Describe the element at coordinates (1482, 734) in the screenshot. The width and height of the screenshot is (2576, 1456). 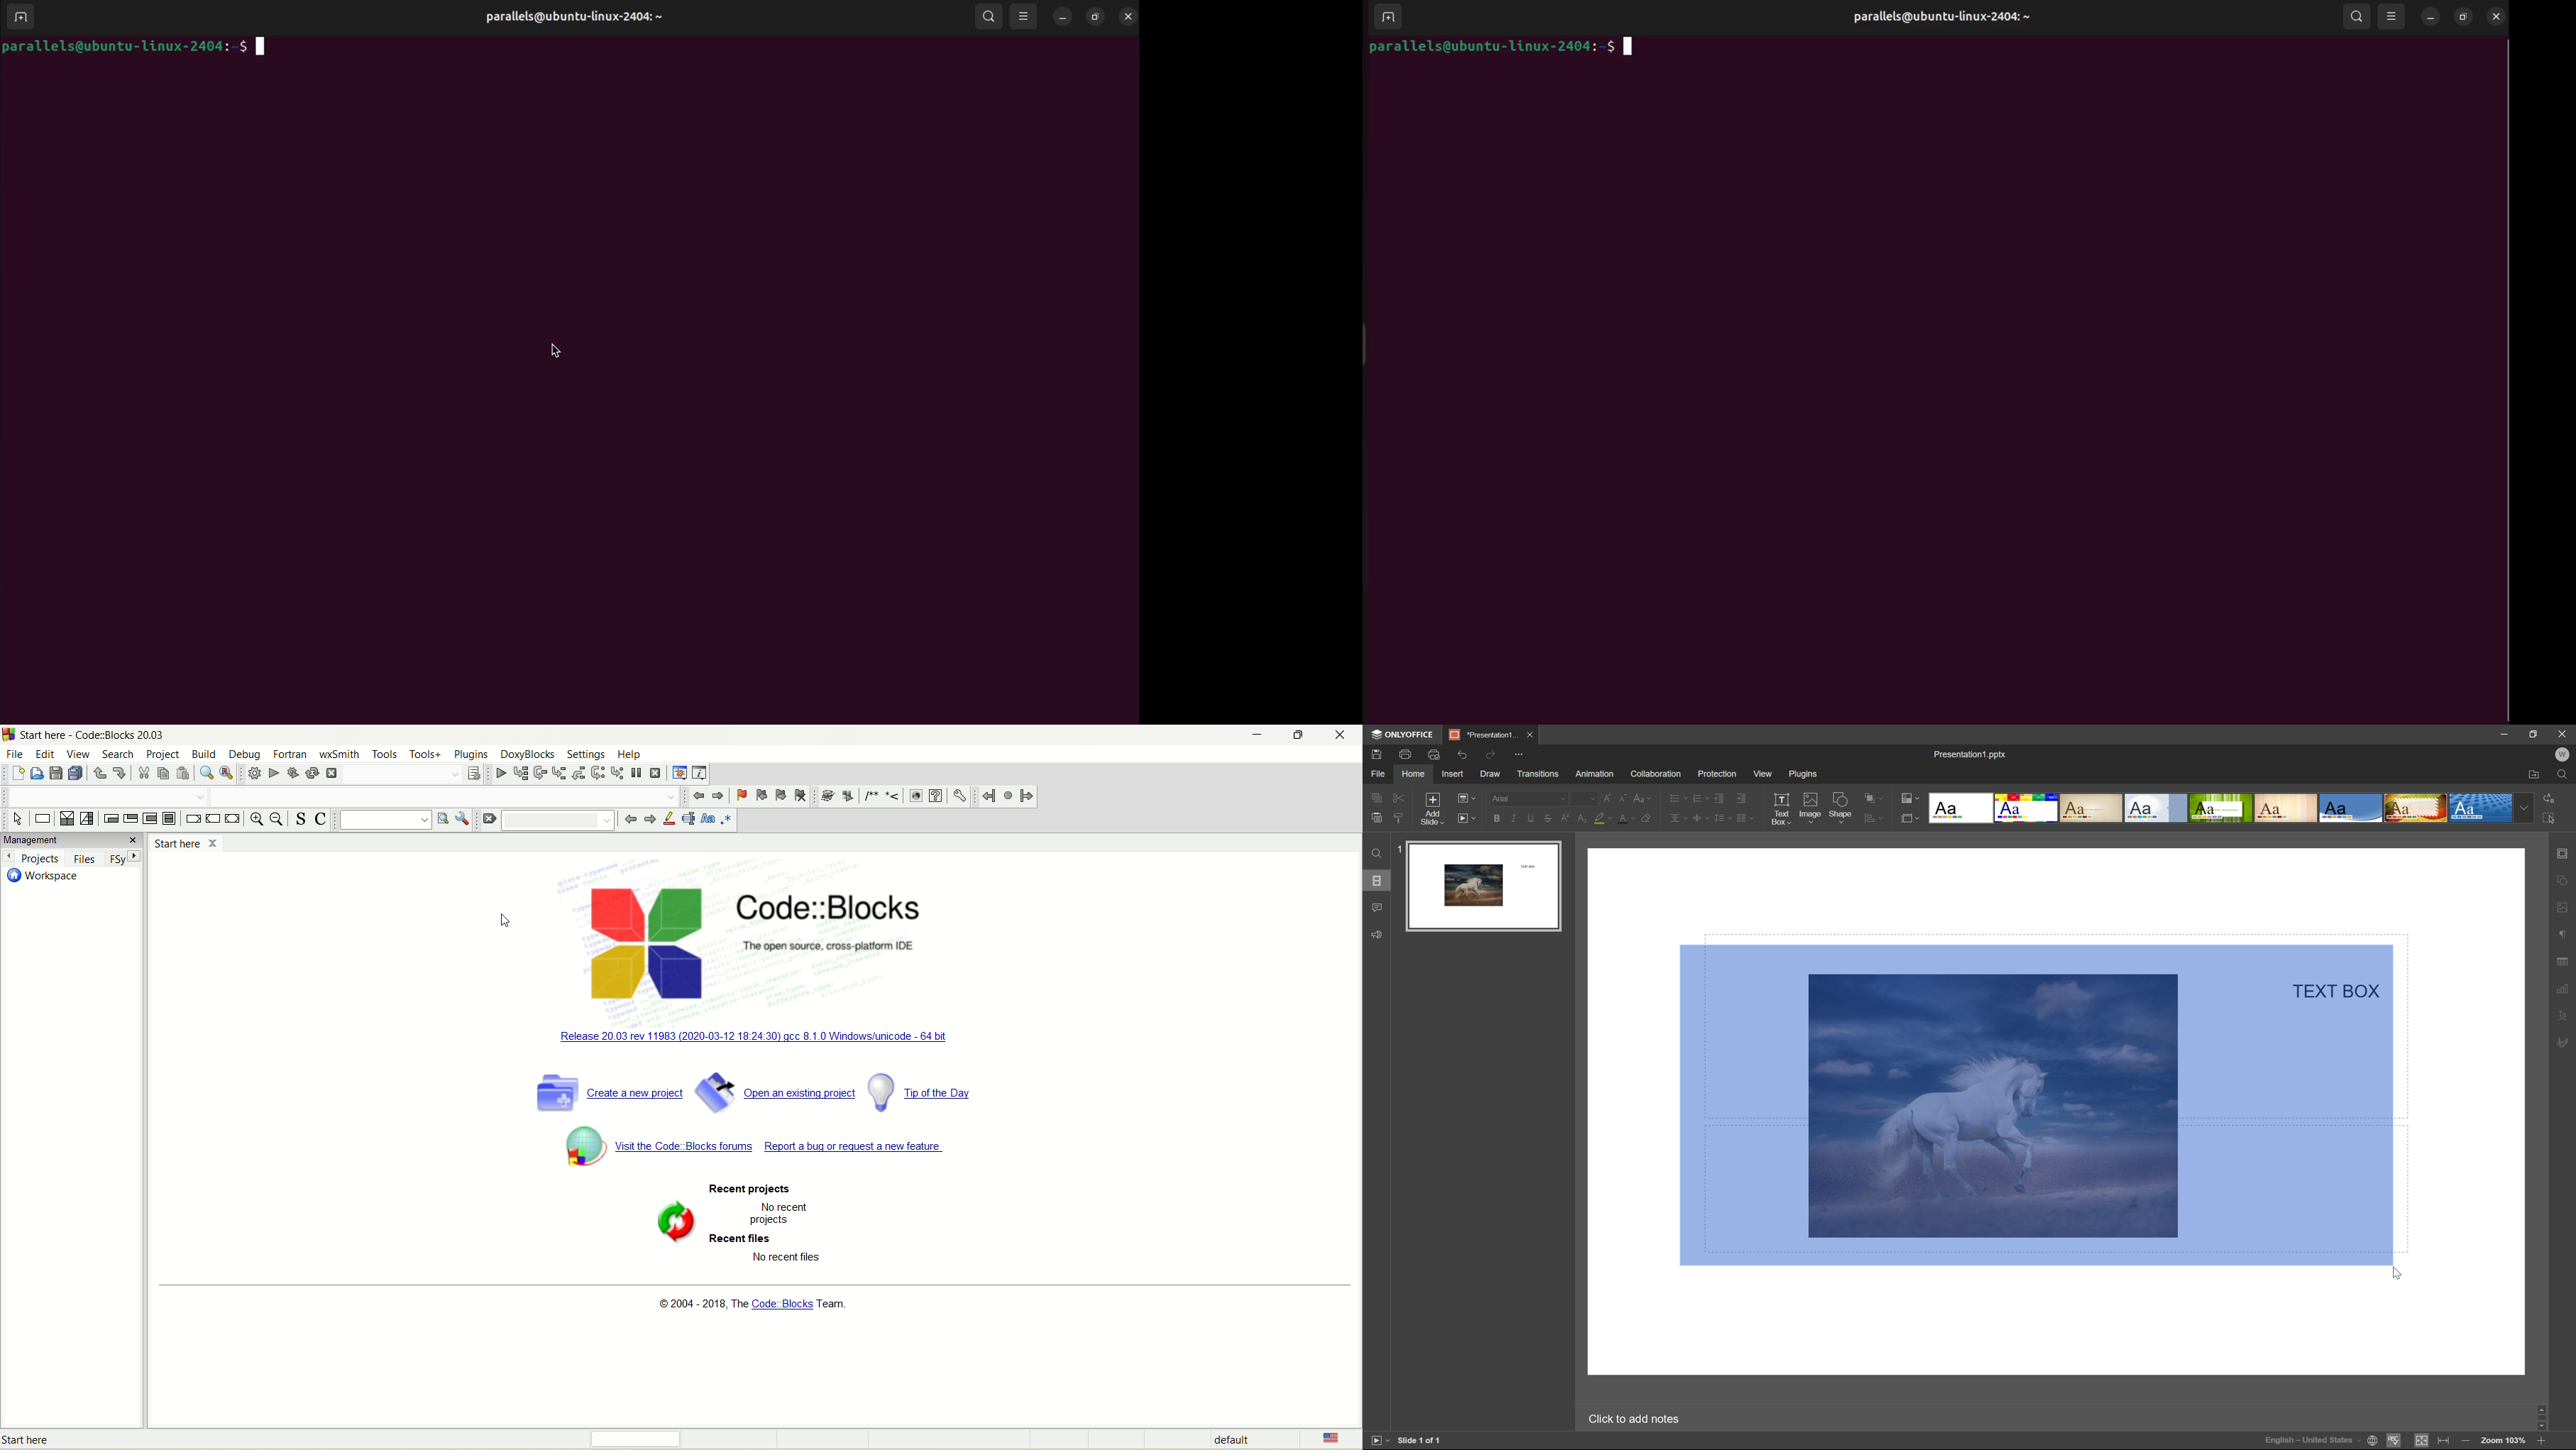
I see `presentation1...` at that location.